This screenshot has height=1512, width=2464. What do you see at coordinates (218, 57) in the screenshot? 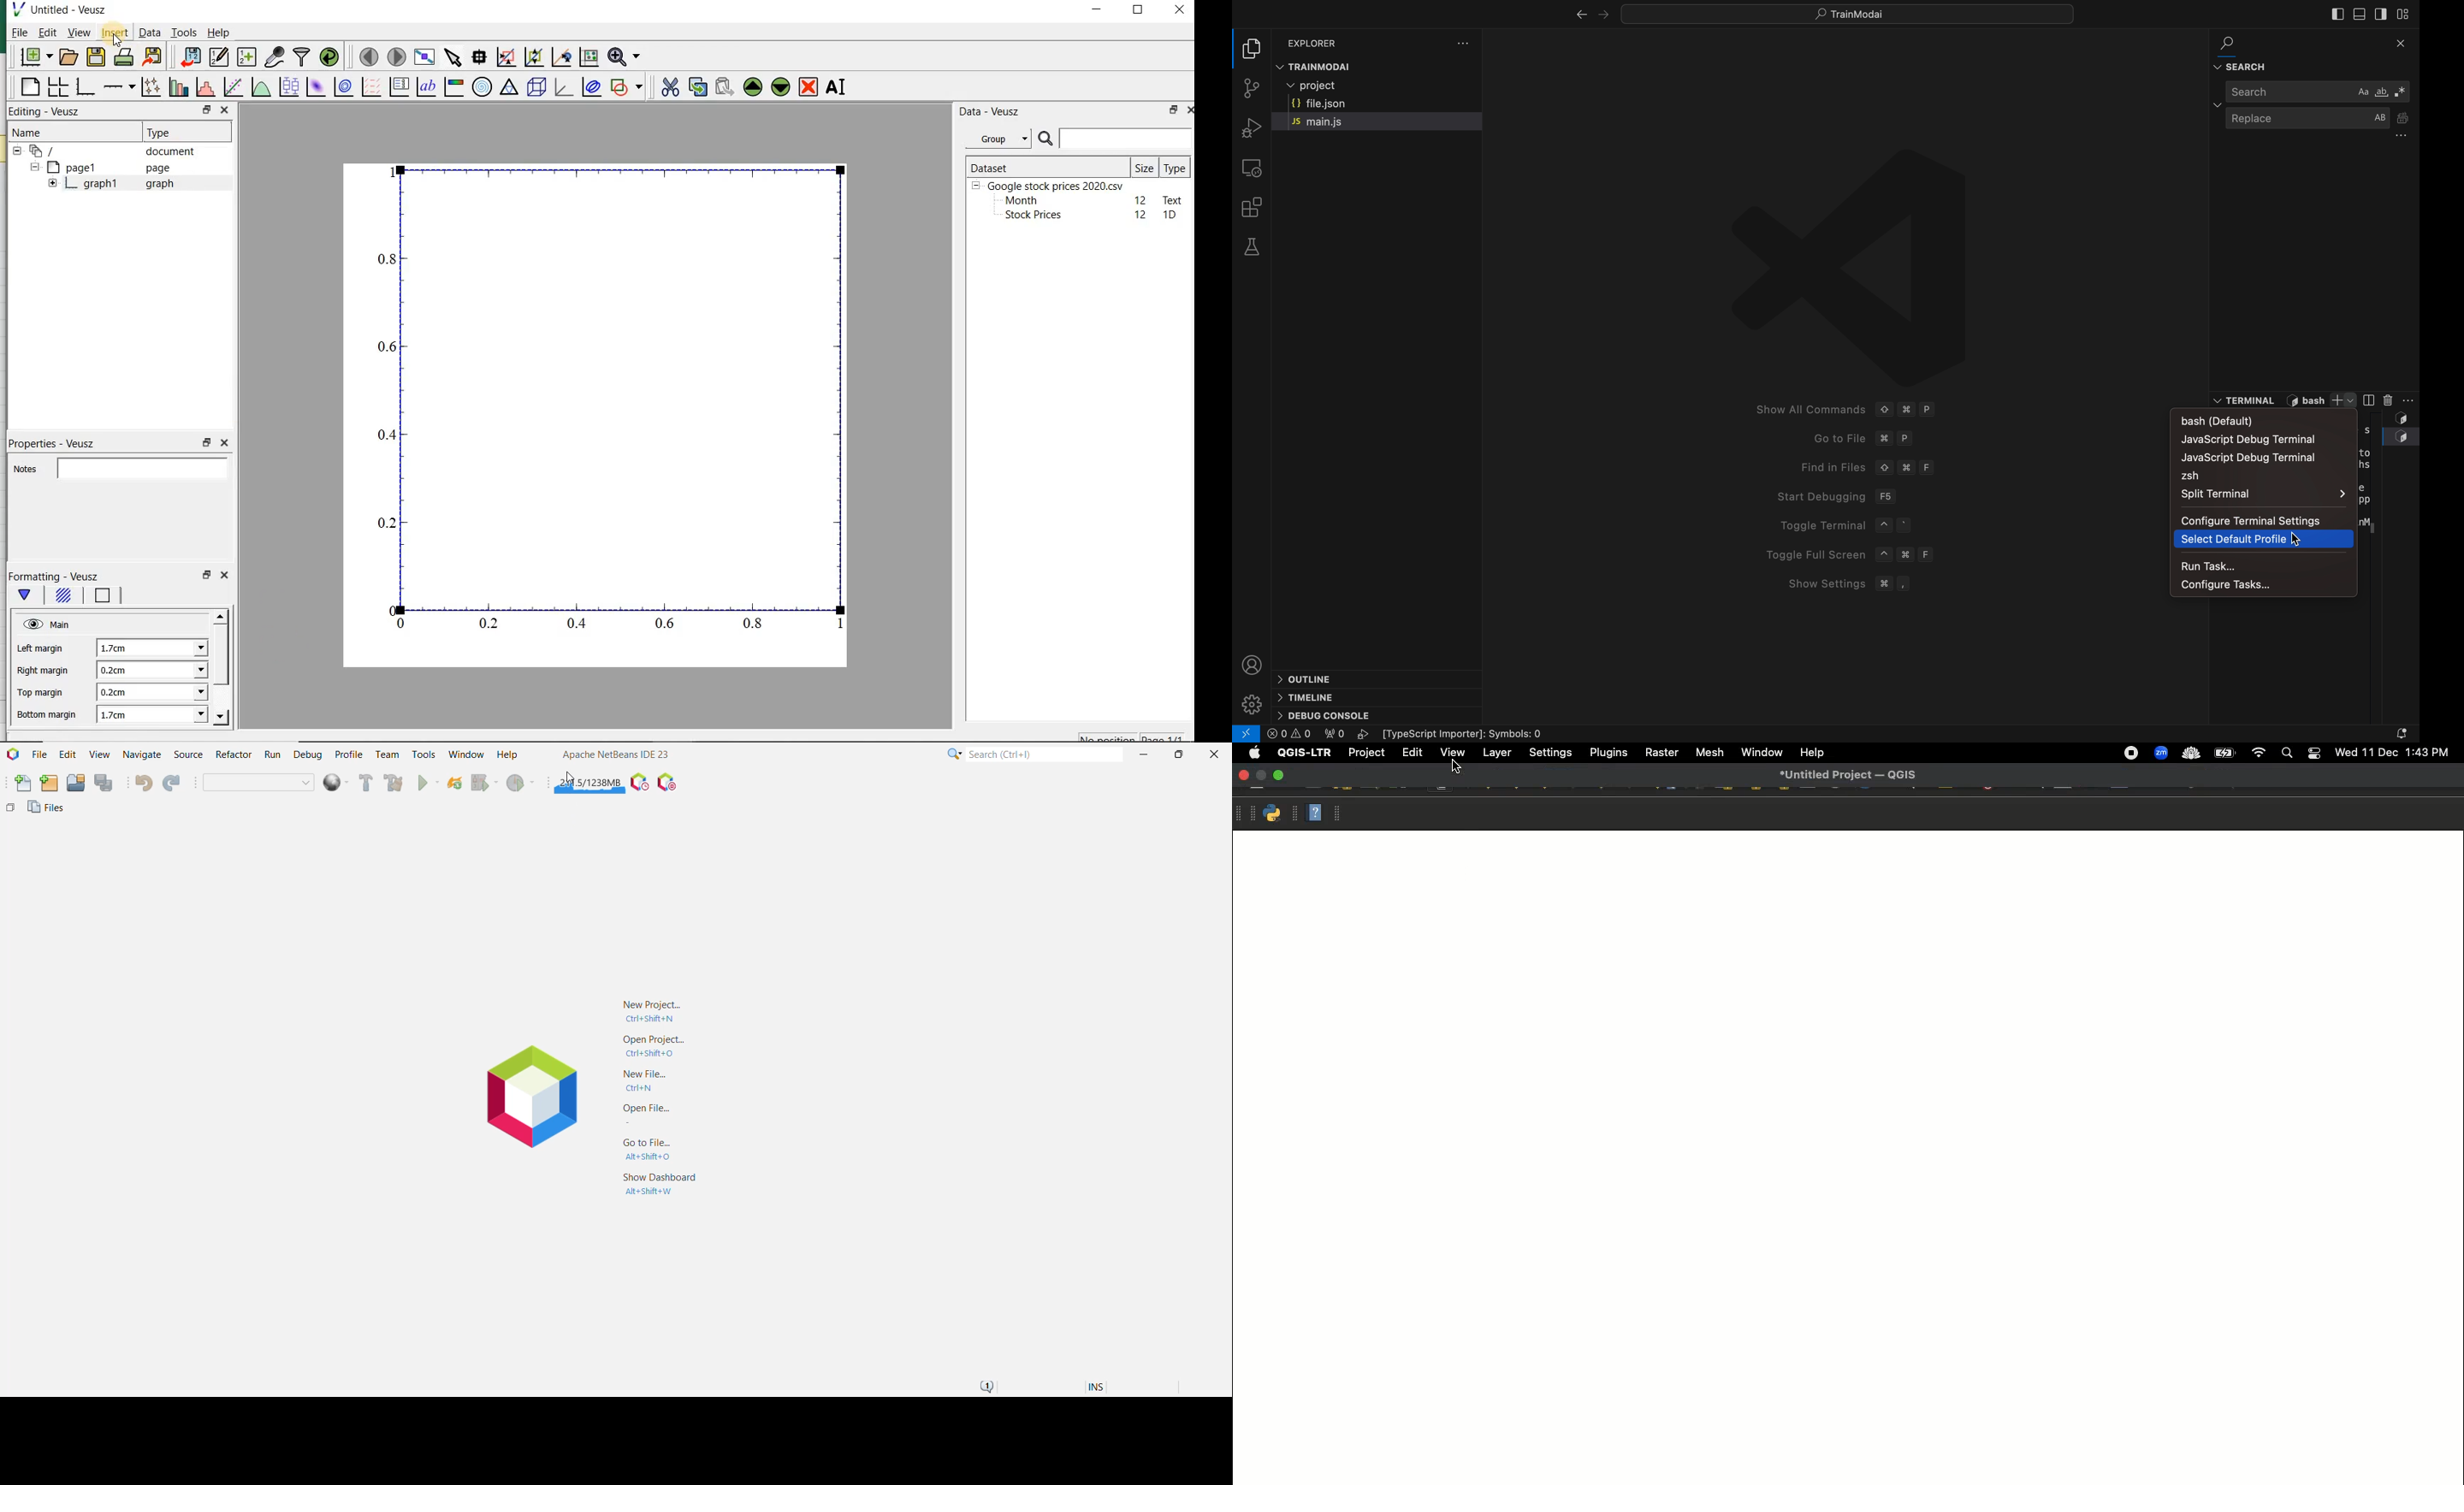
I see `edit and enter new datasets` at bounding box center [218, 57].